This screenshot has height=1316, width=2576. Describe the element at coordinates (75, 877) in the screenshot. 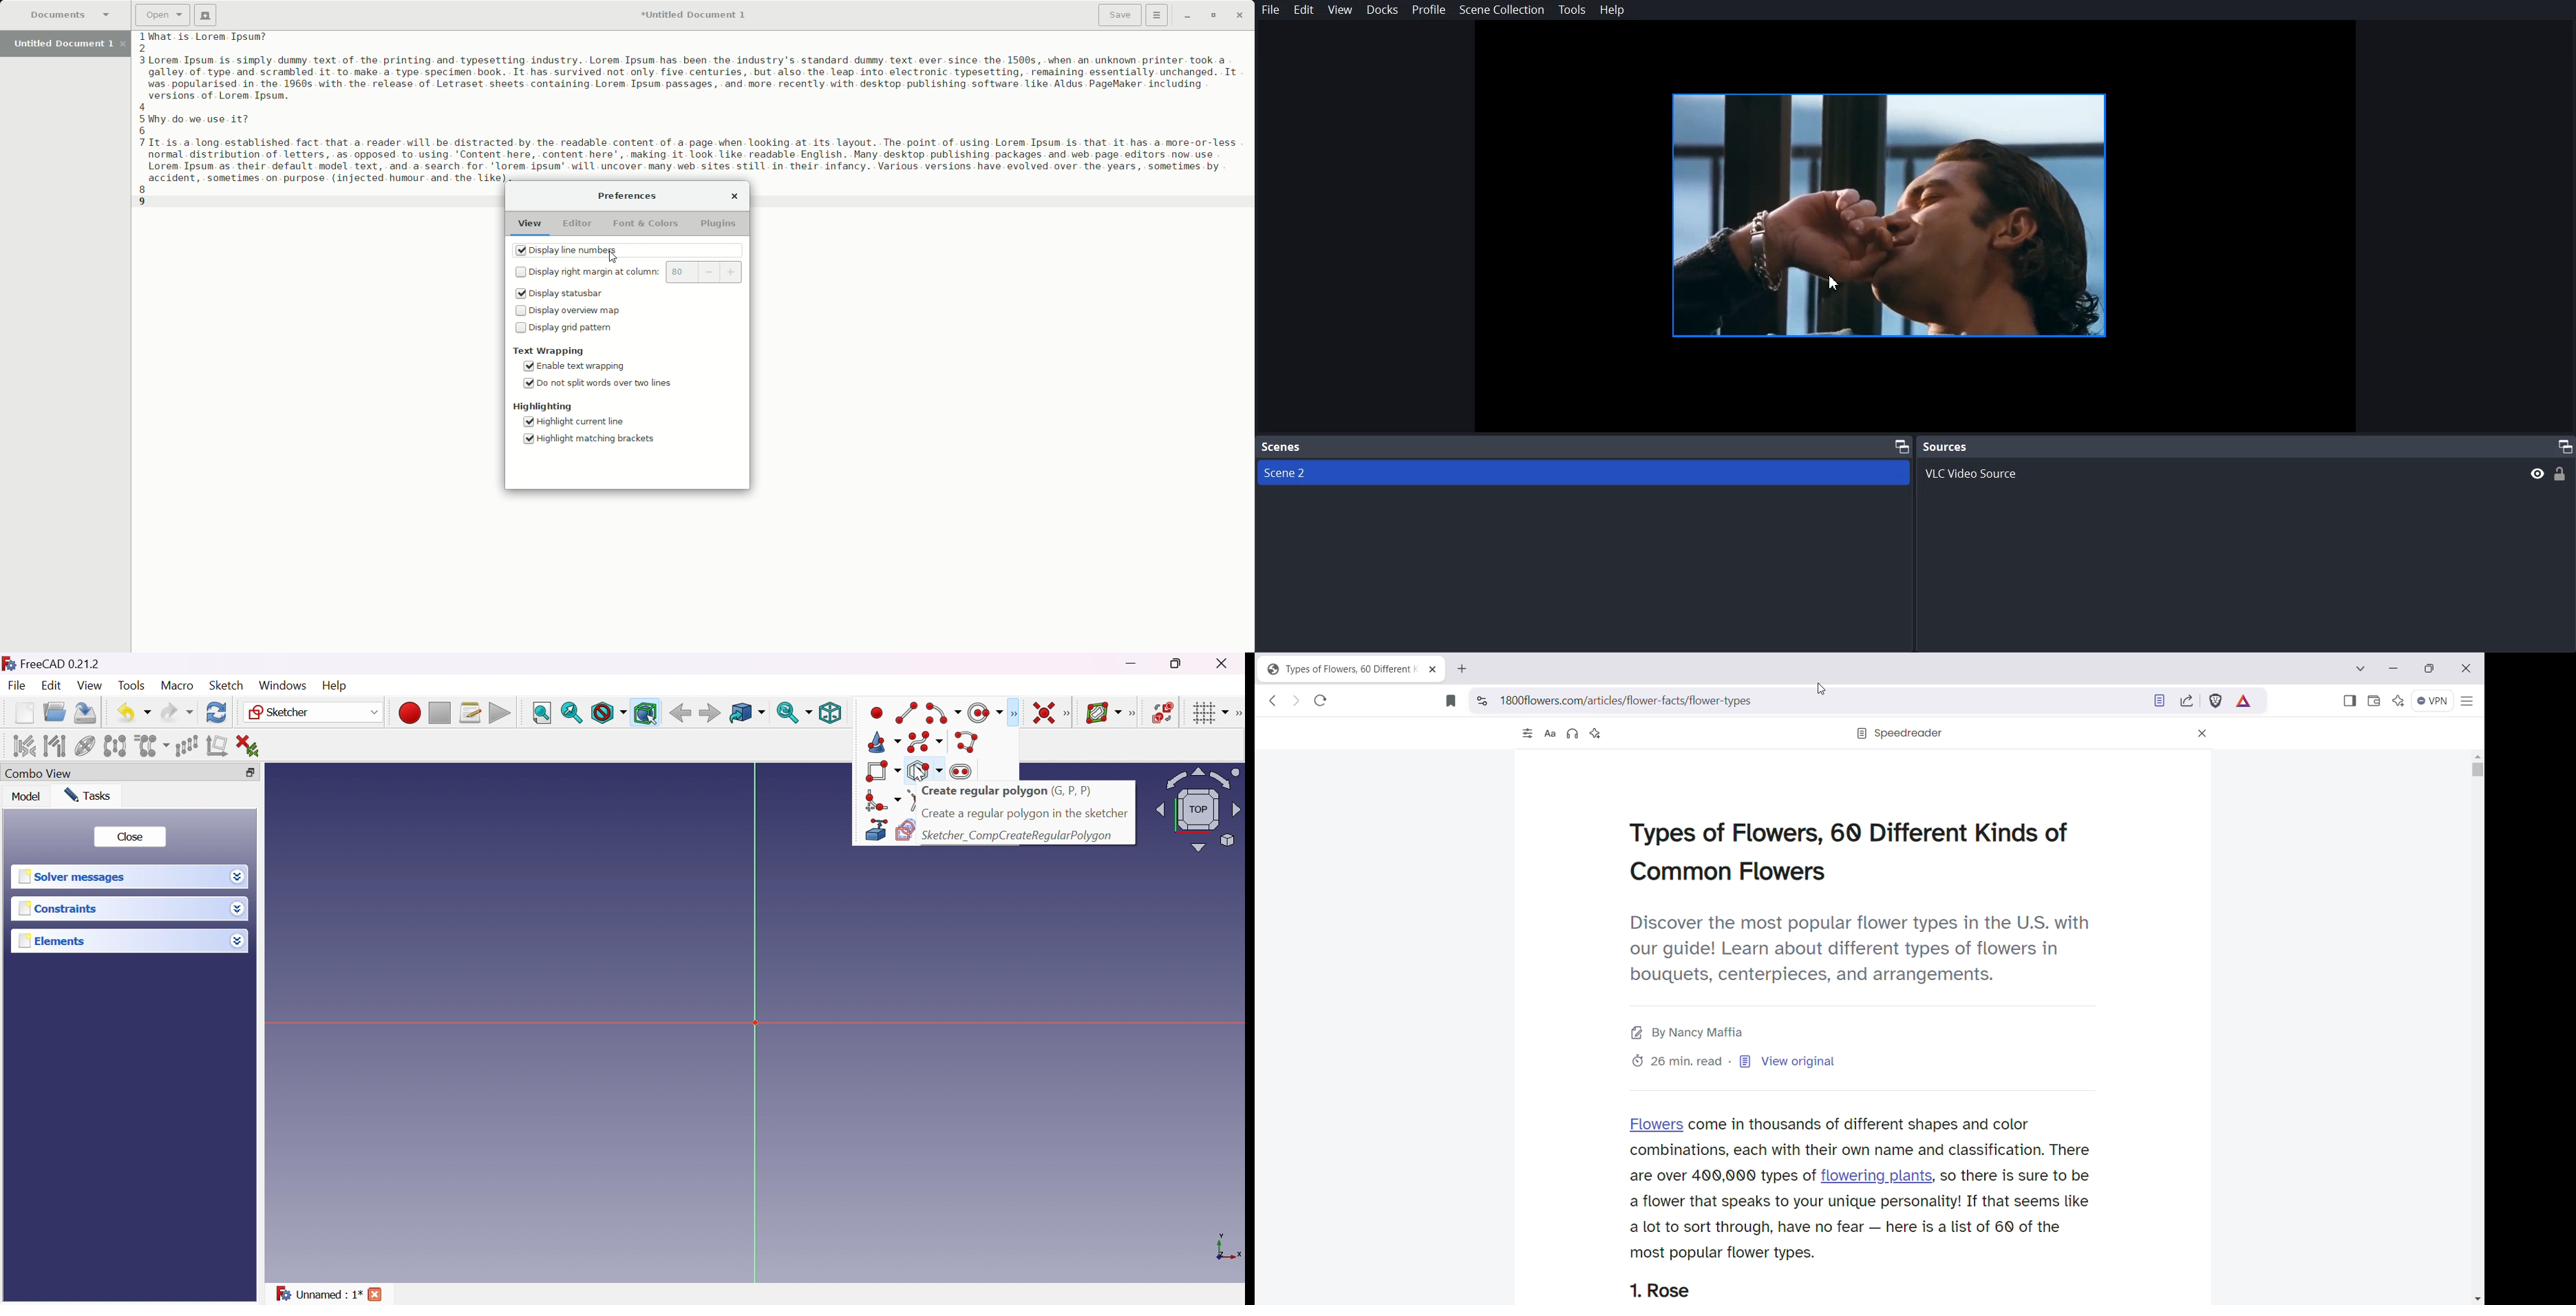

I see `Solver messsages` at that location.